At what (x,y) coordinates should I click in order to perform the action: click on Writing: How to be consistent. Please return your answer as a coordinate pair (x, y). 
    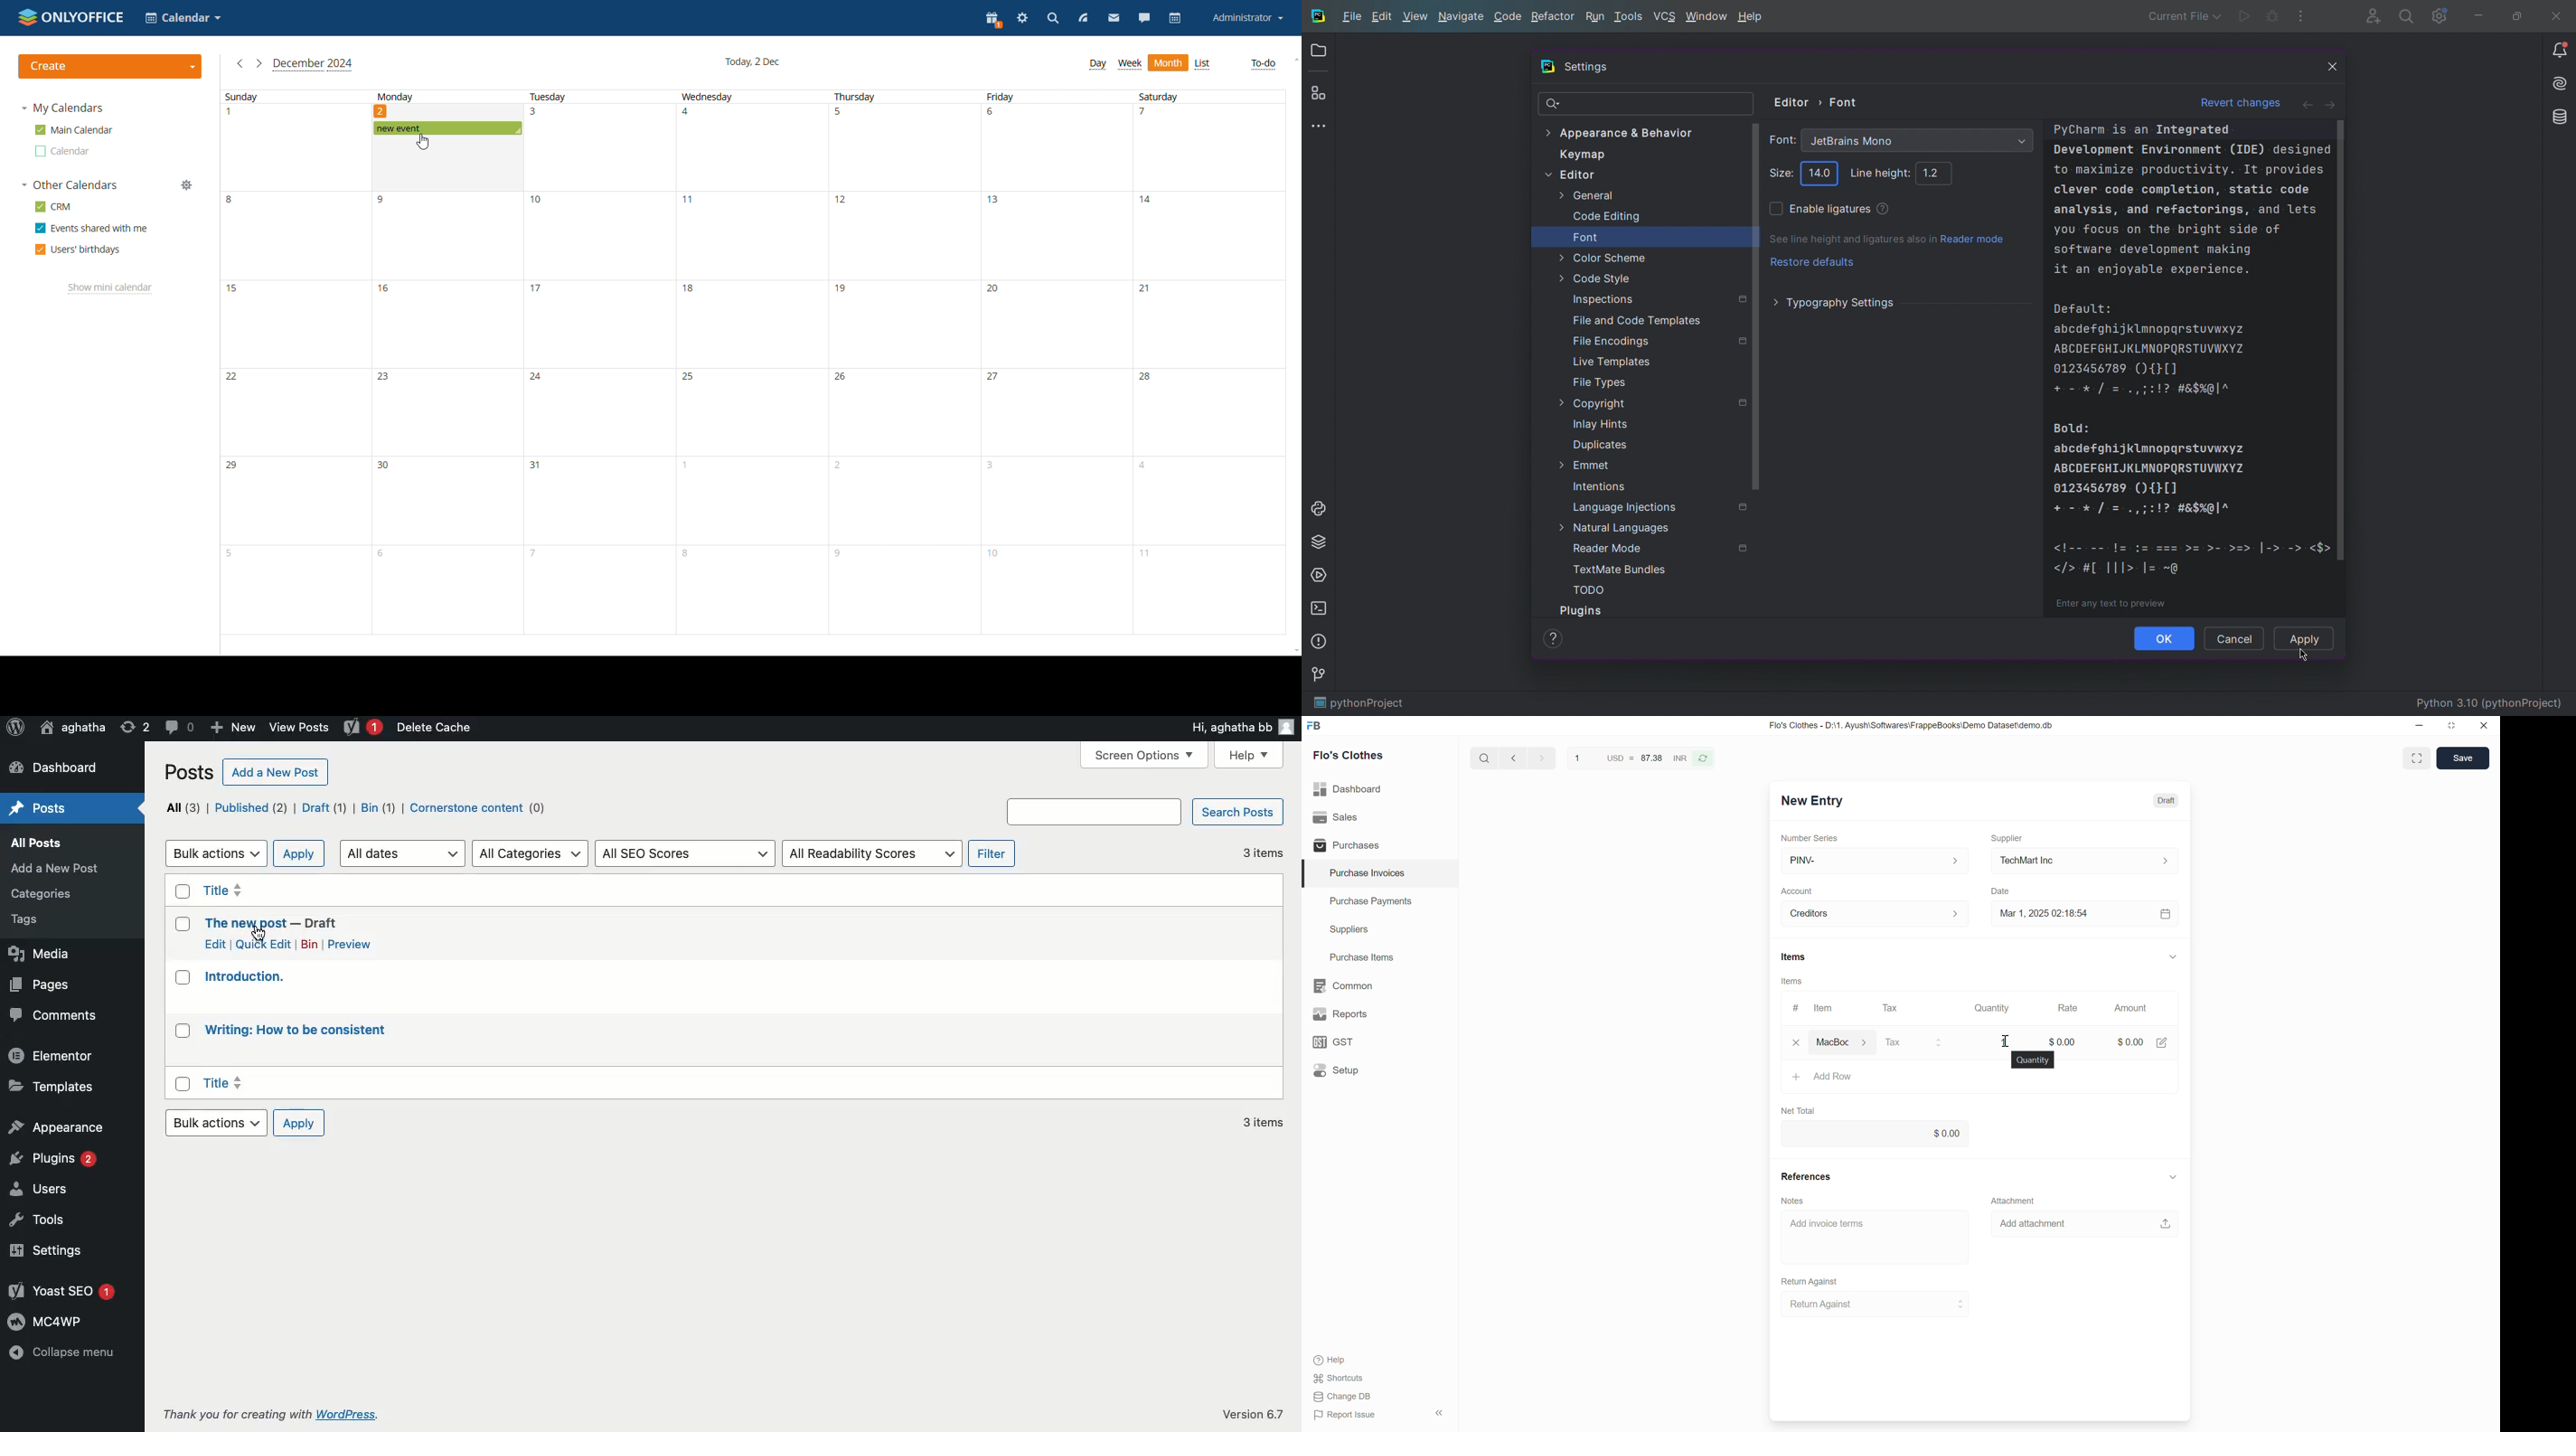
    Looking at the image, I should click on (298, 1030).